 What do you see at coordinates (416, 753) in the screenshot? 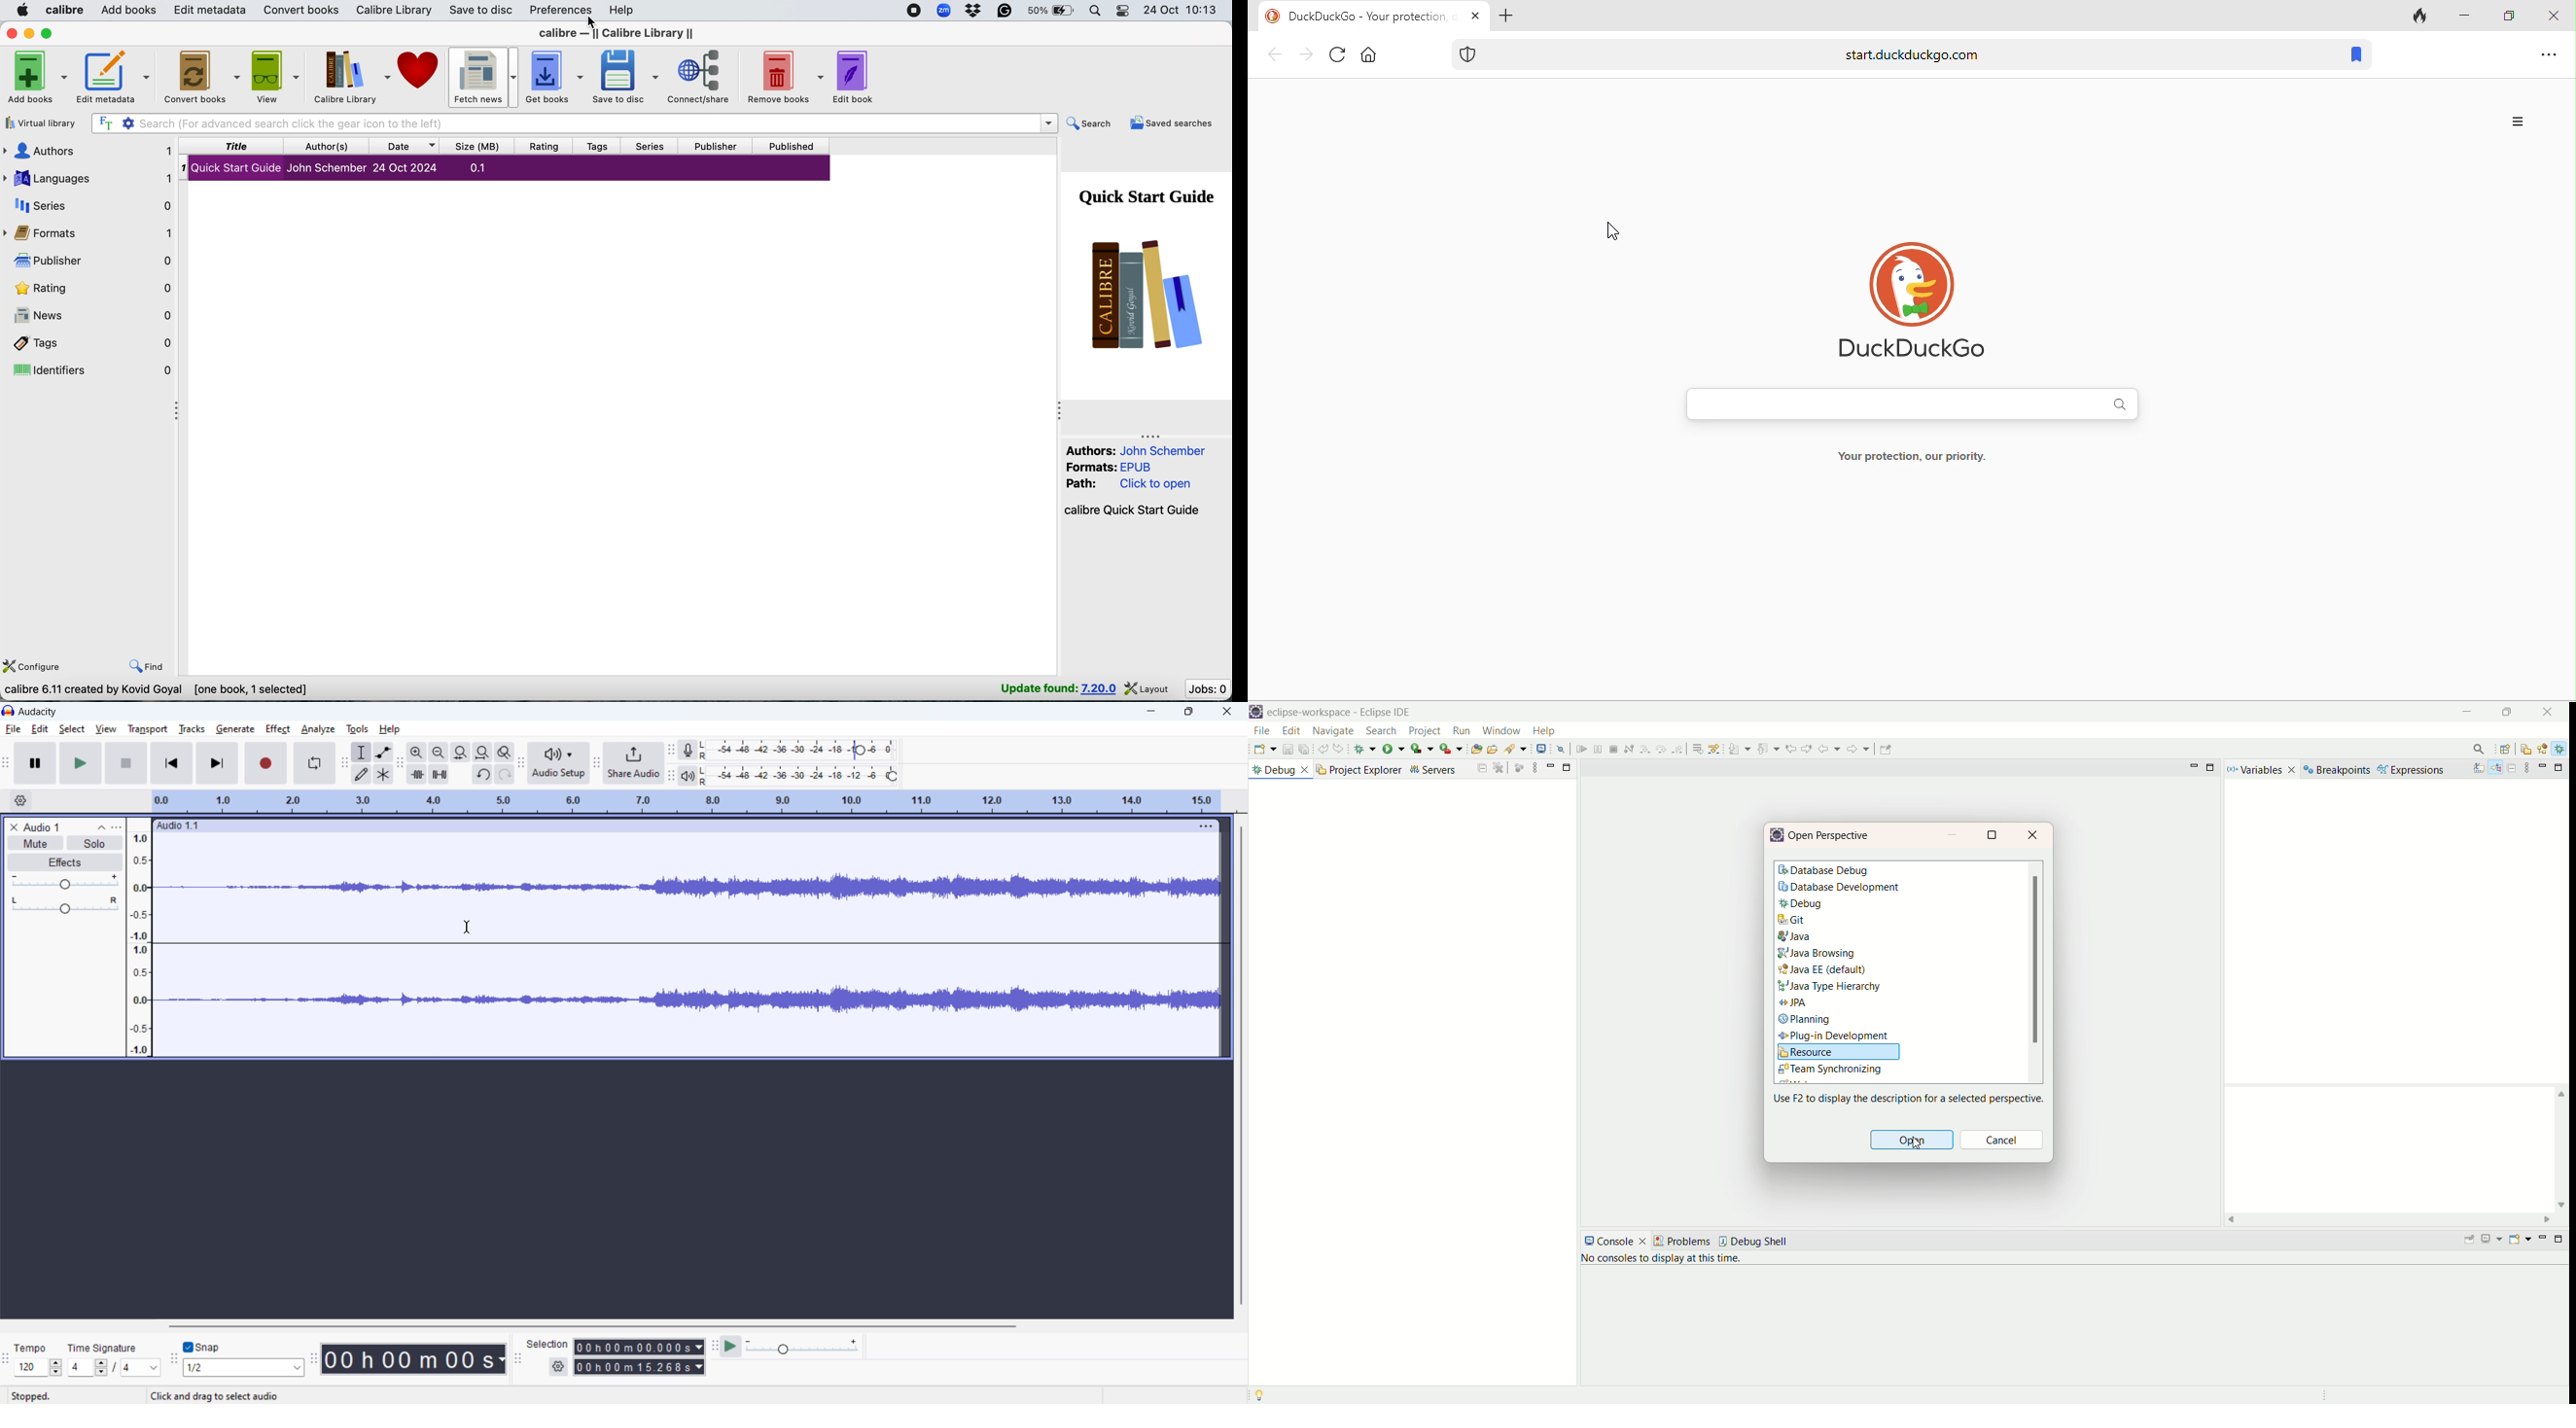
I see `zoom in` at bounding box center [416, 753].